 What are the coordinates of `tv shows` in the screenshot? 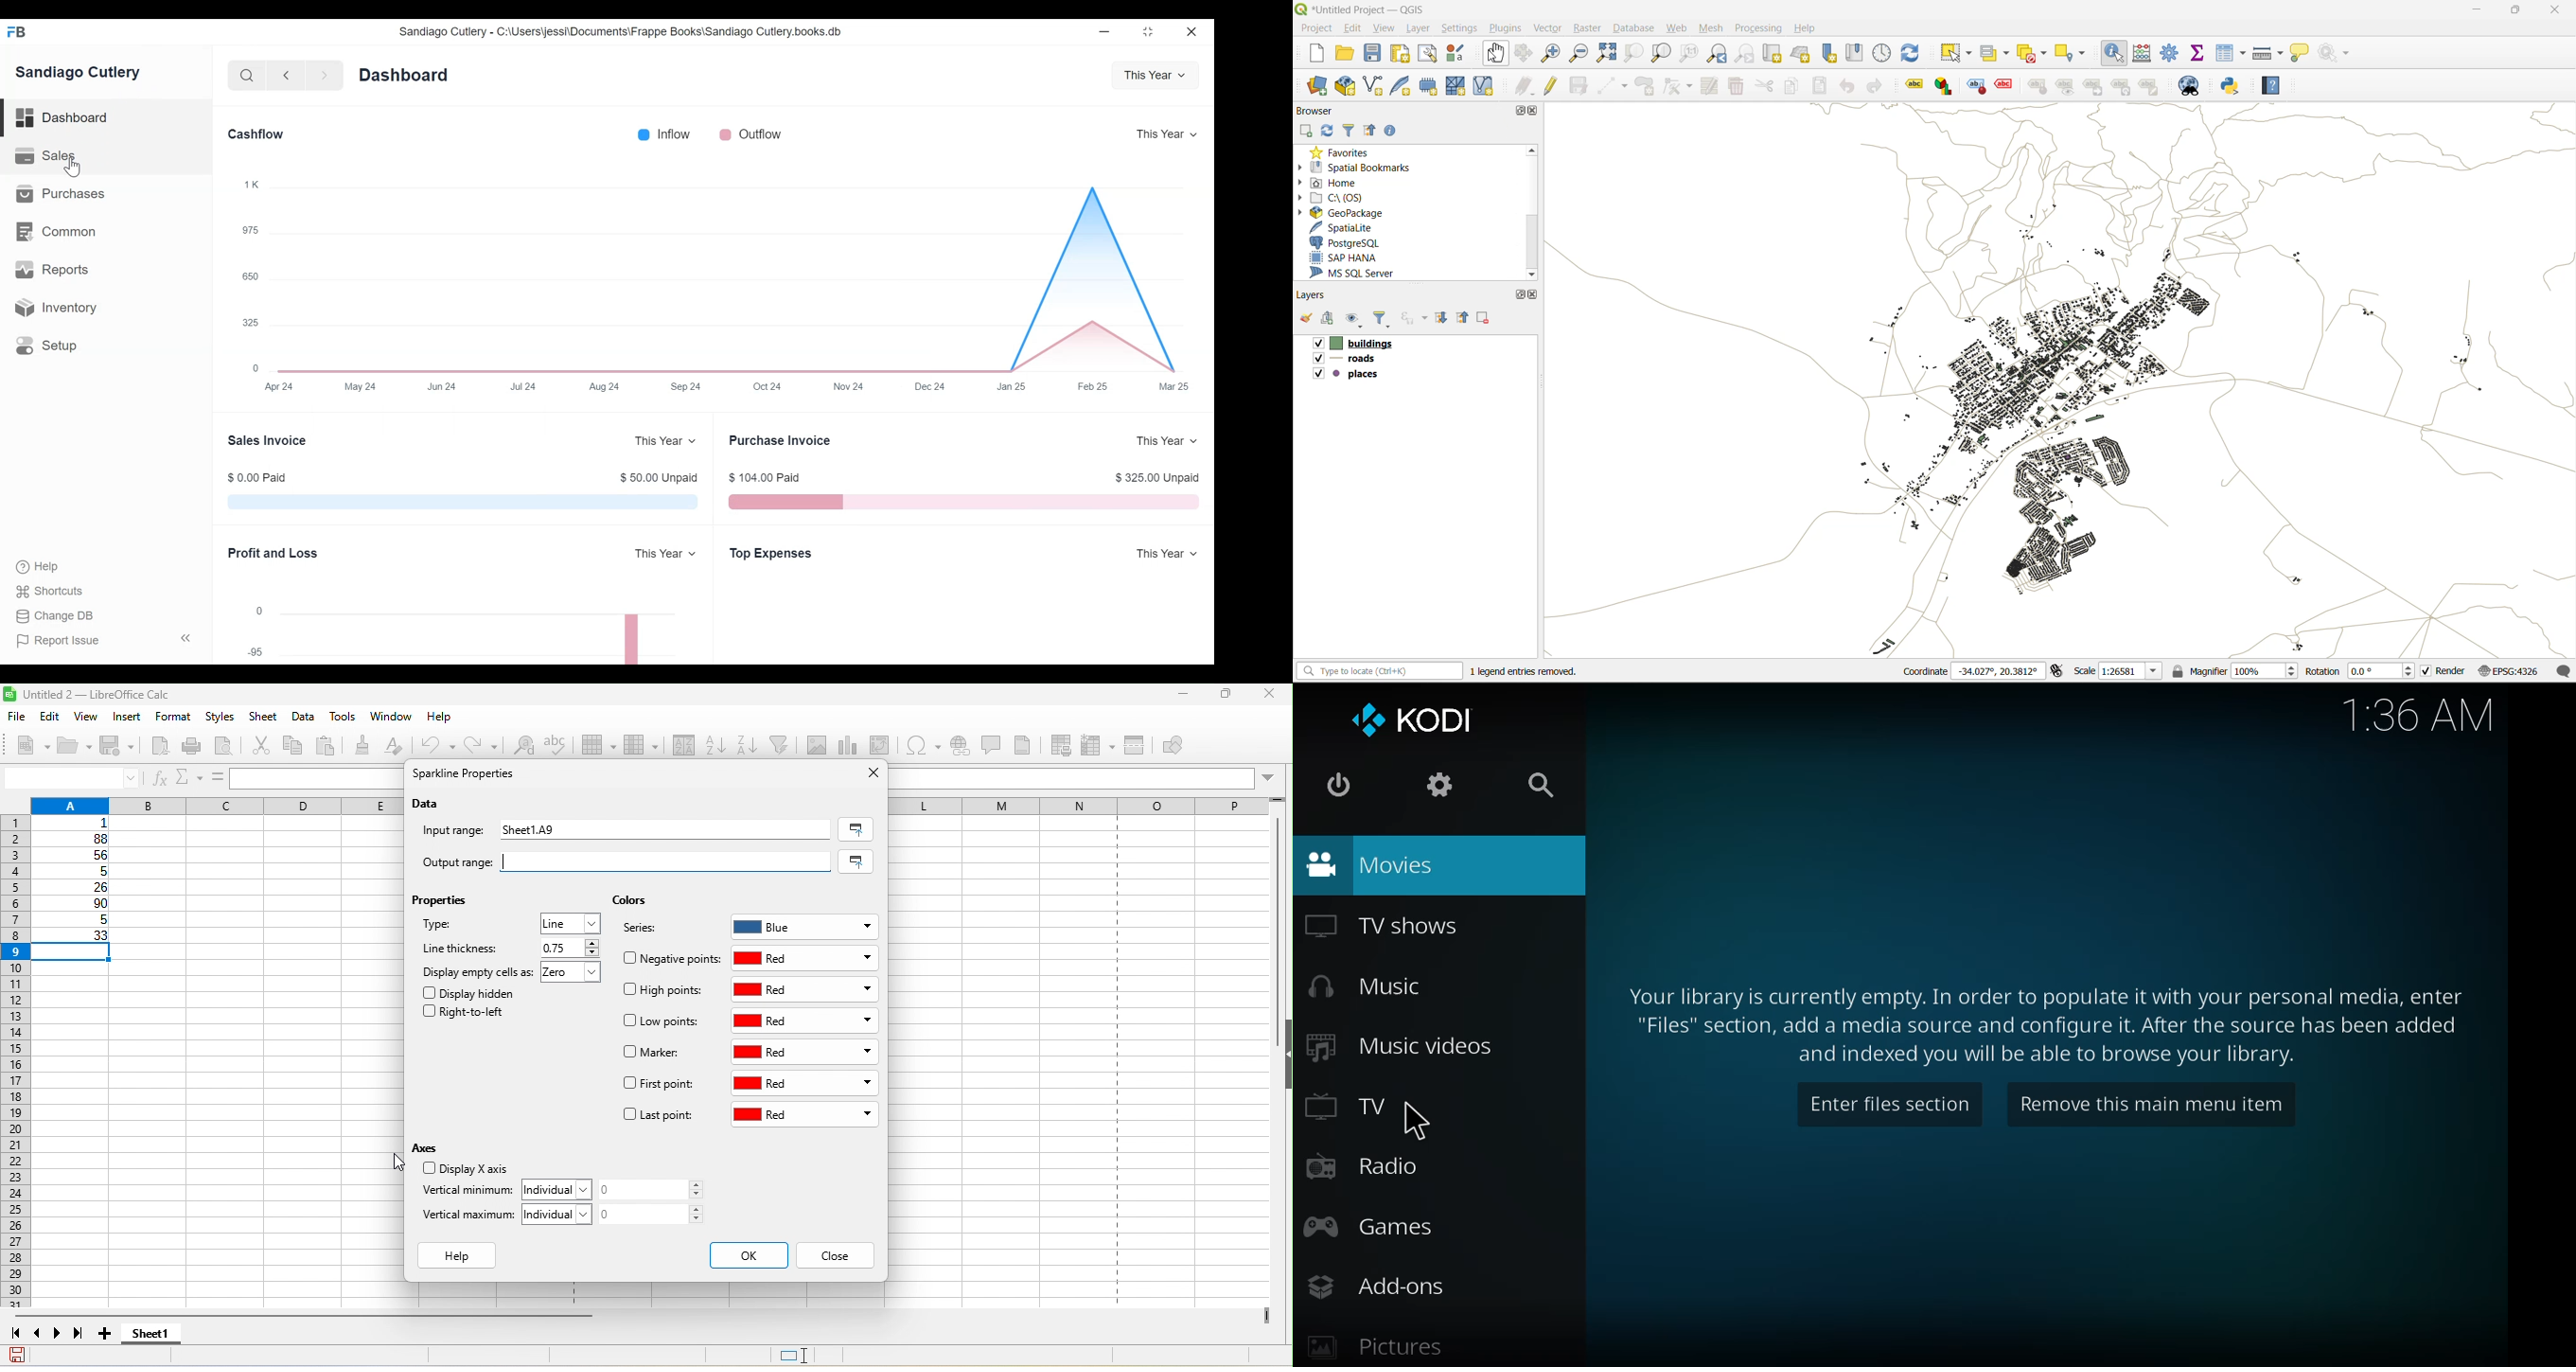 It's located at (1381, 925).